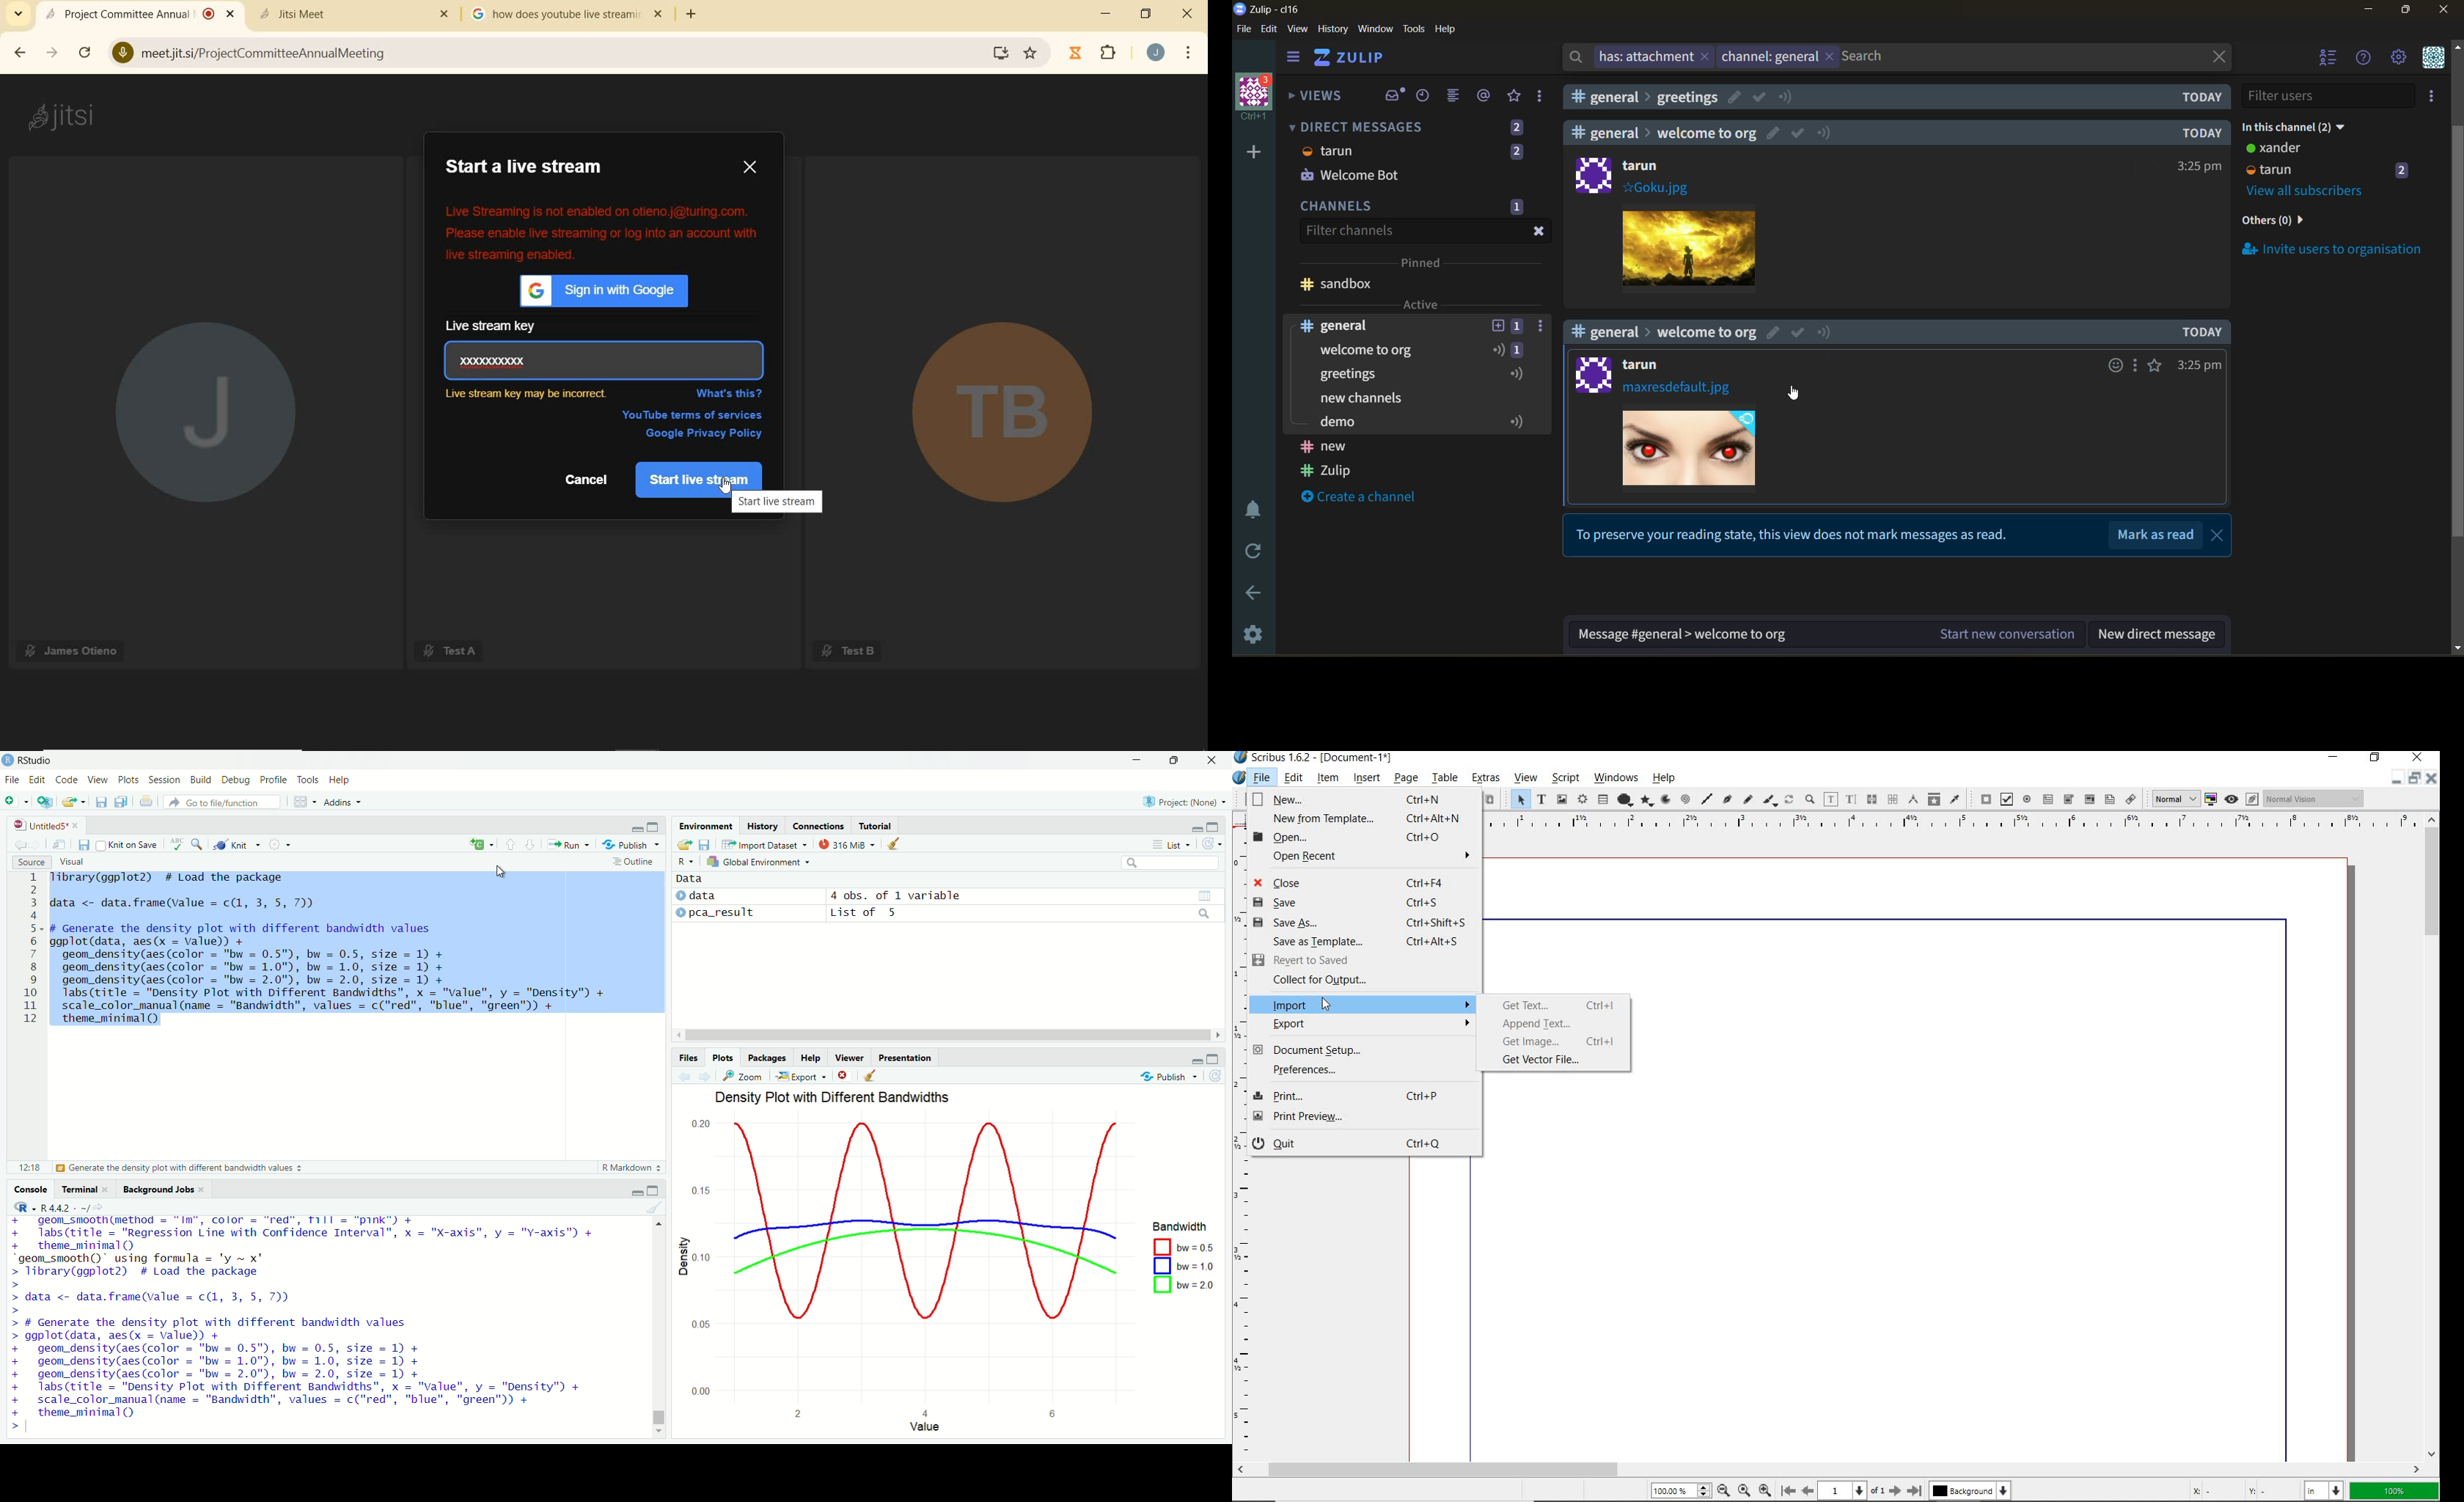 The width and height of the screenshot is (2464, 1512). Describe the element at coordinates (1728, 799) in the screenshot. I see `Bezier curve` at that location.